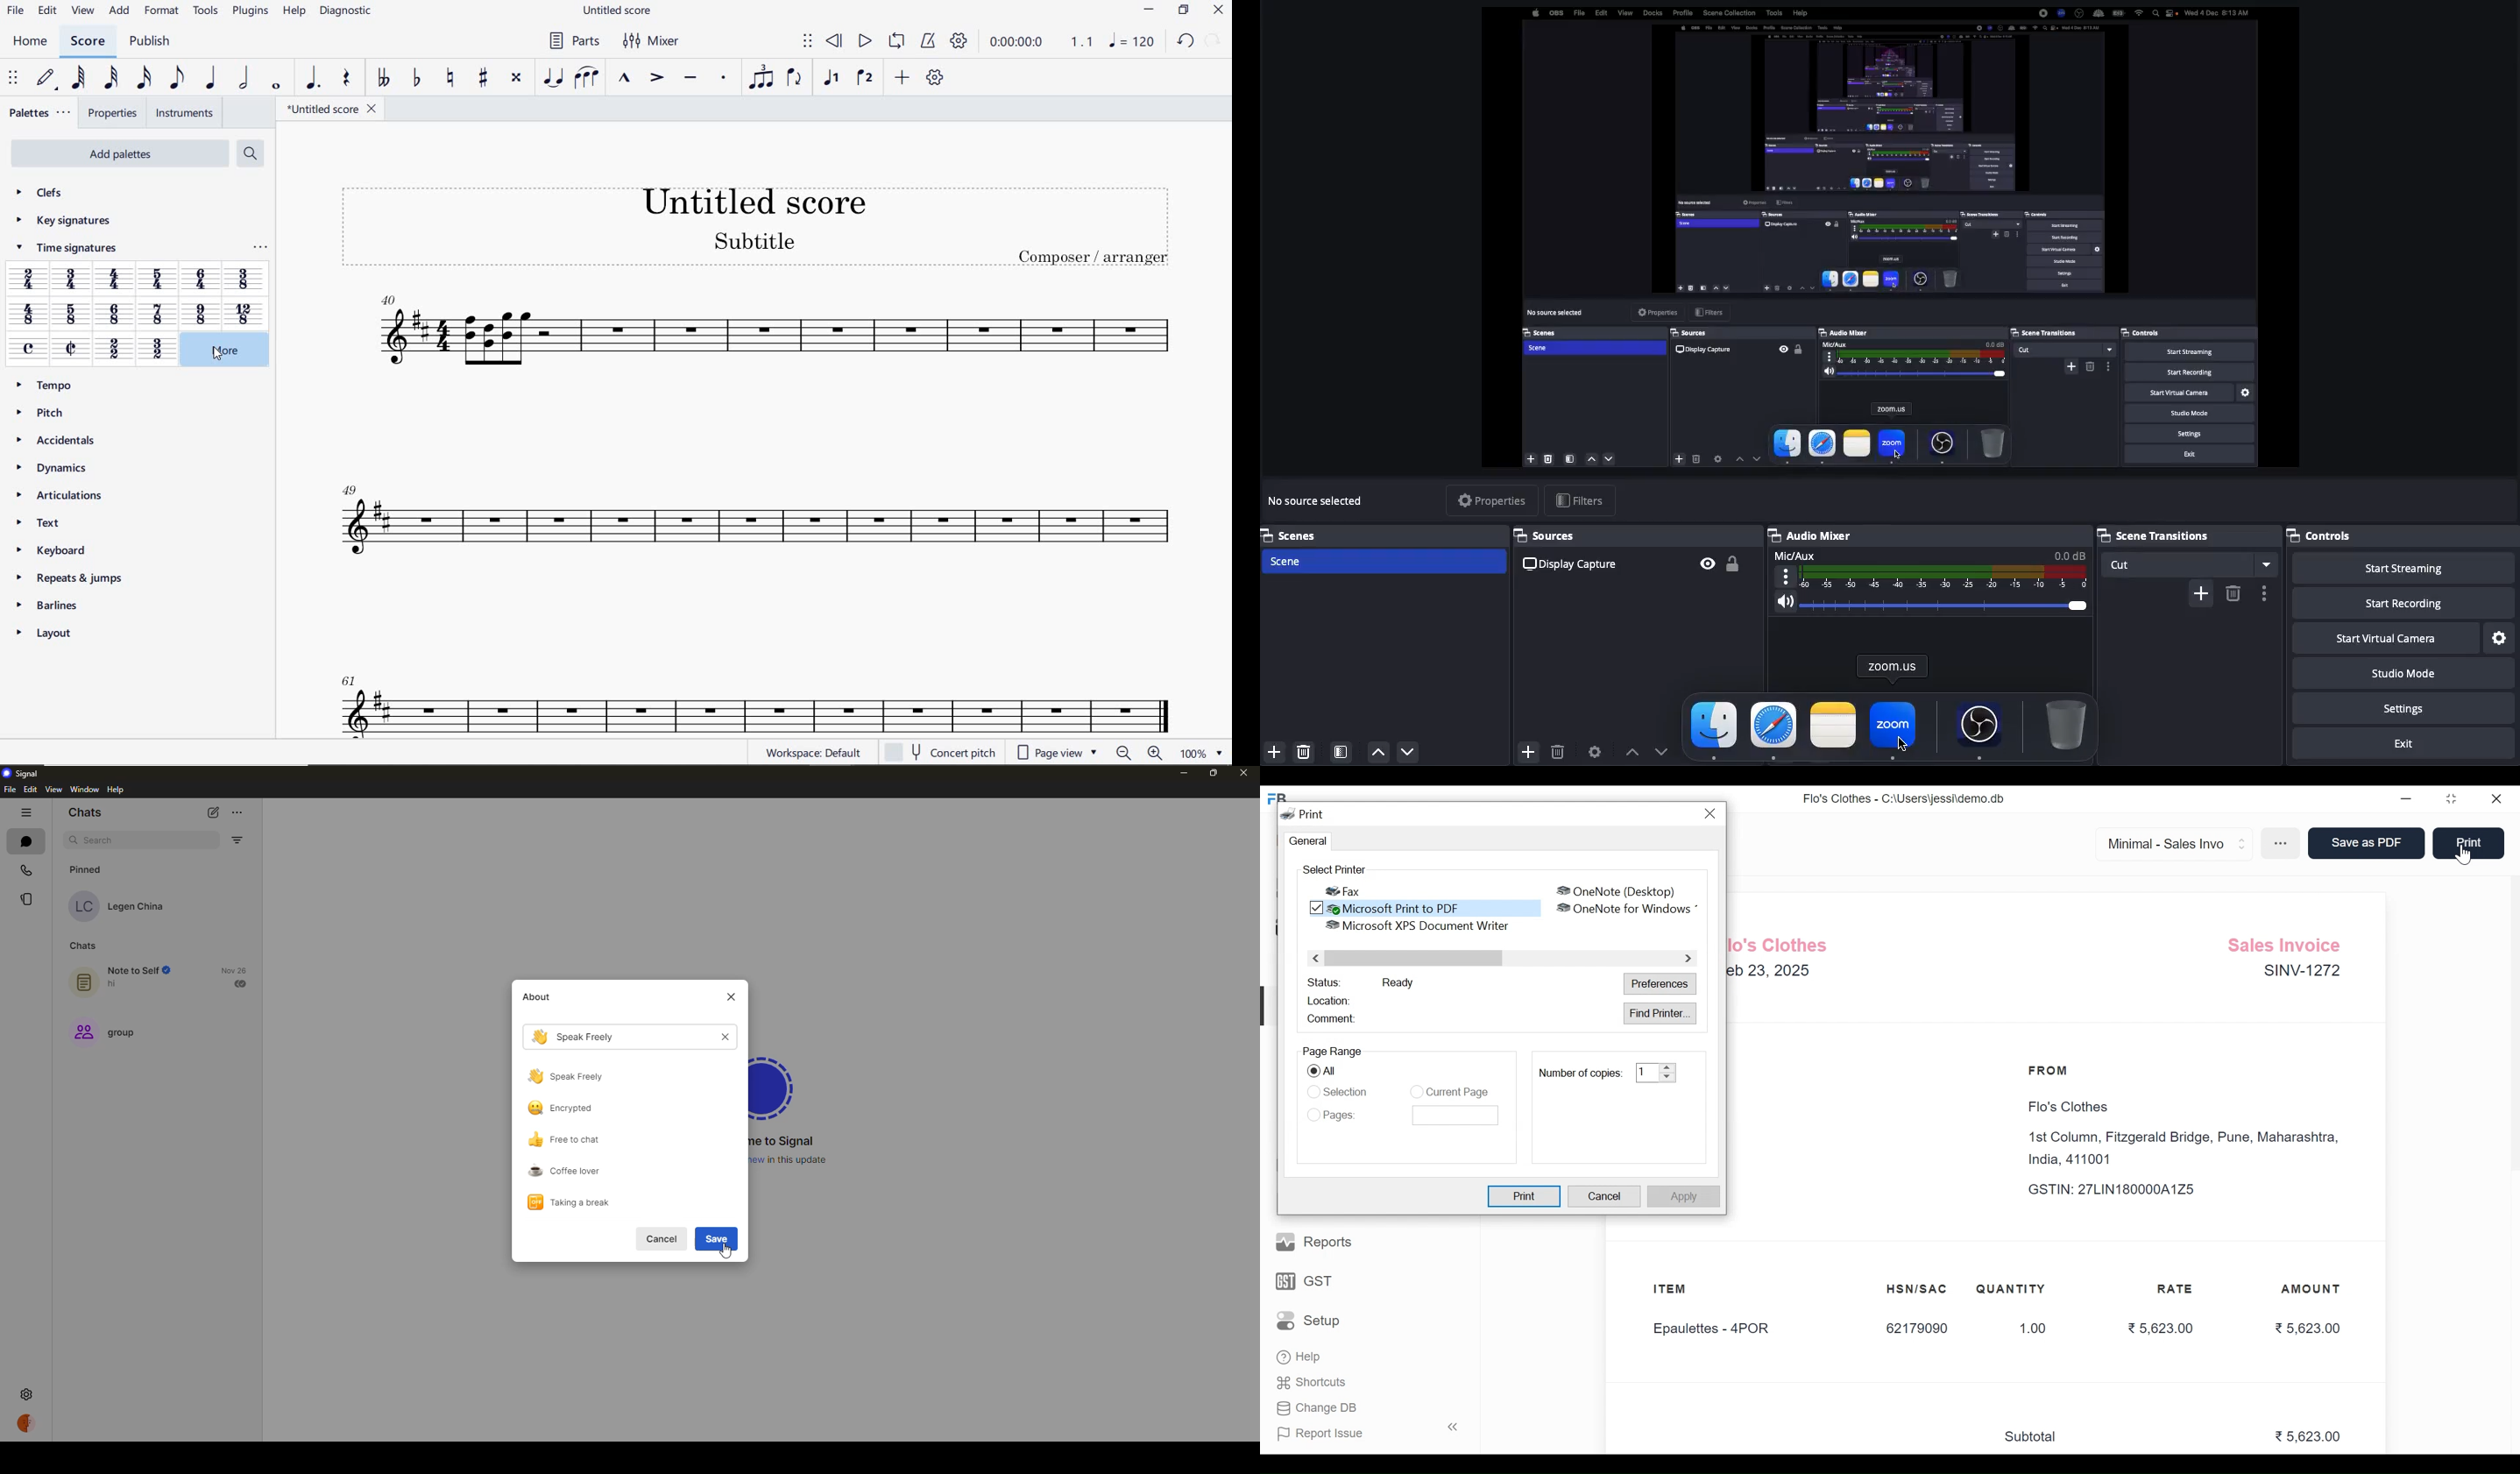  Describe the element at coordinates (1317, 958) in the screenshot. I see `Scroll left` at that location.